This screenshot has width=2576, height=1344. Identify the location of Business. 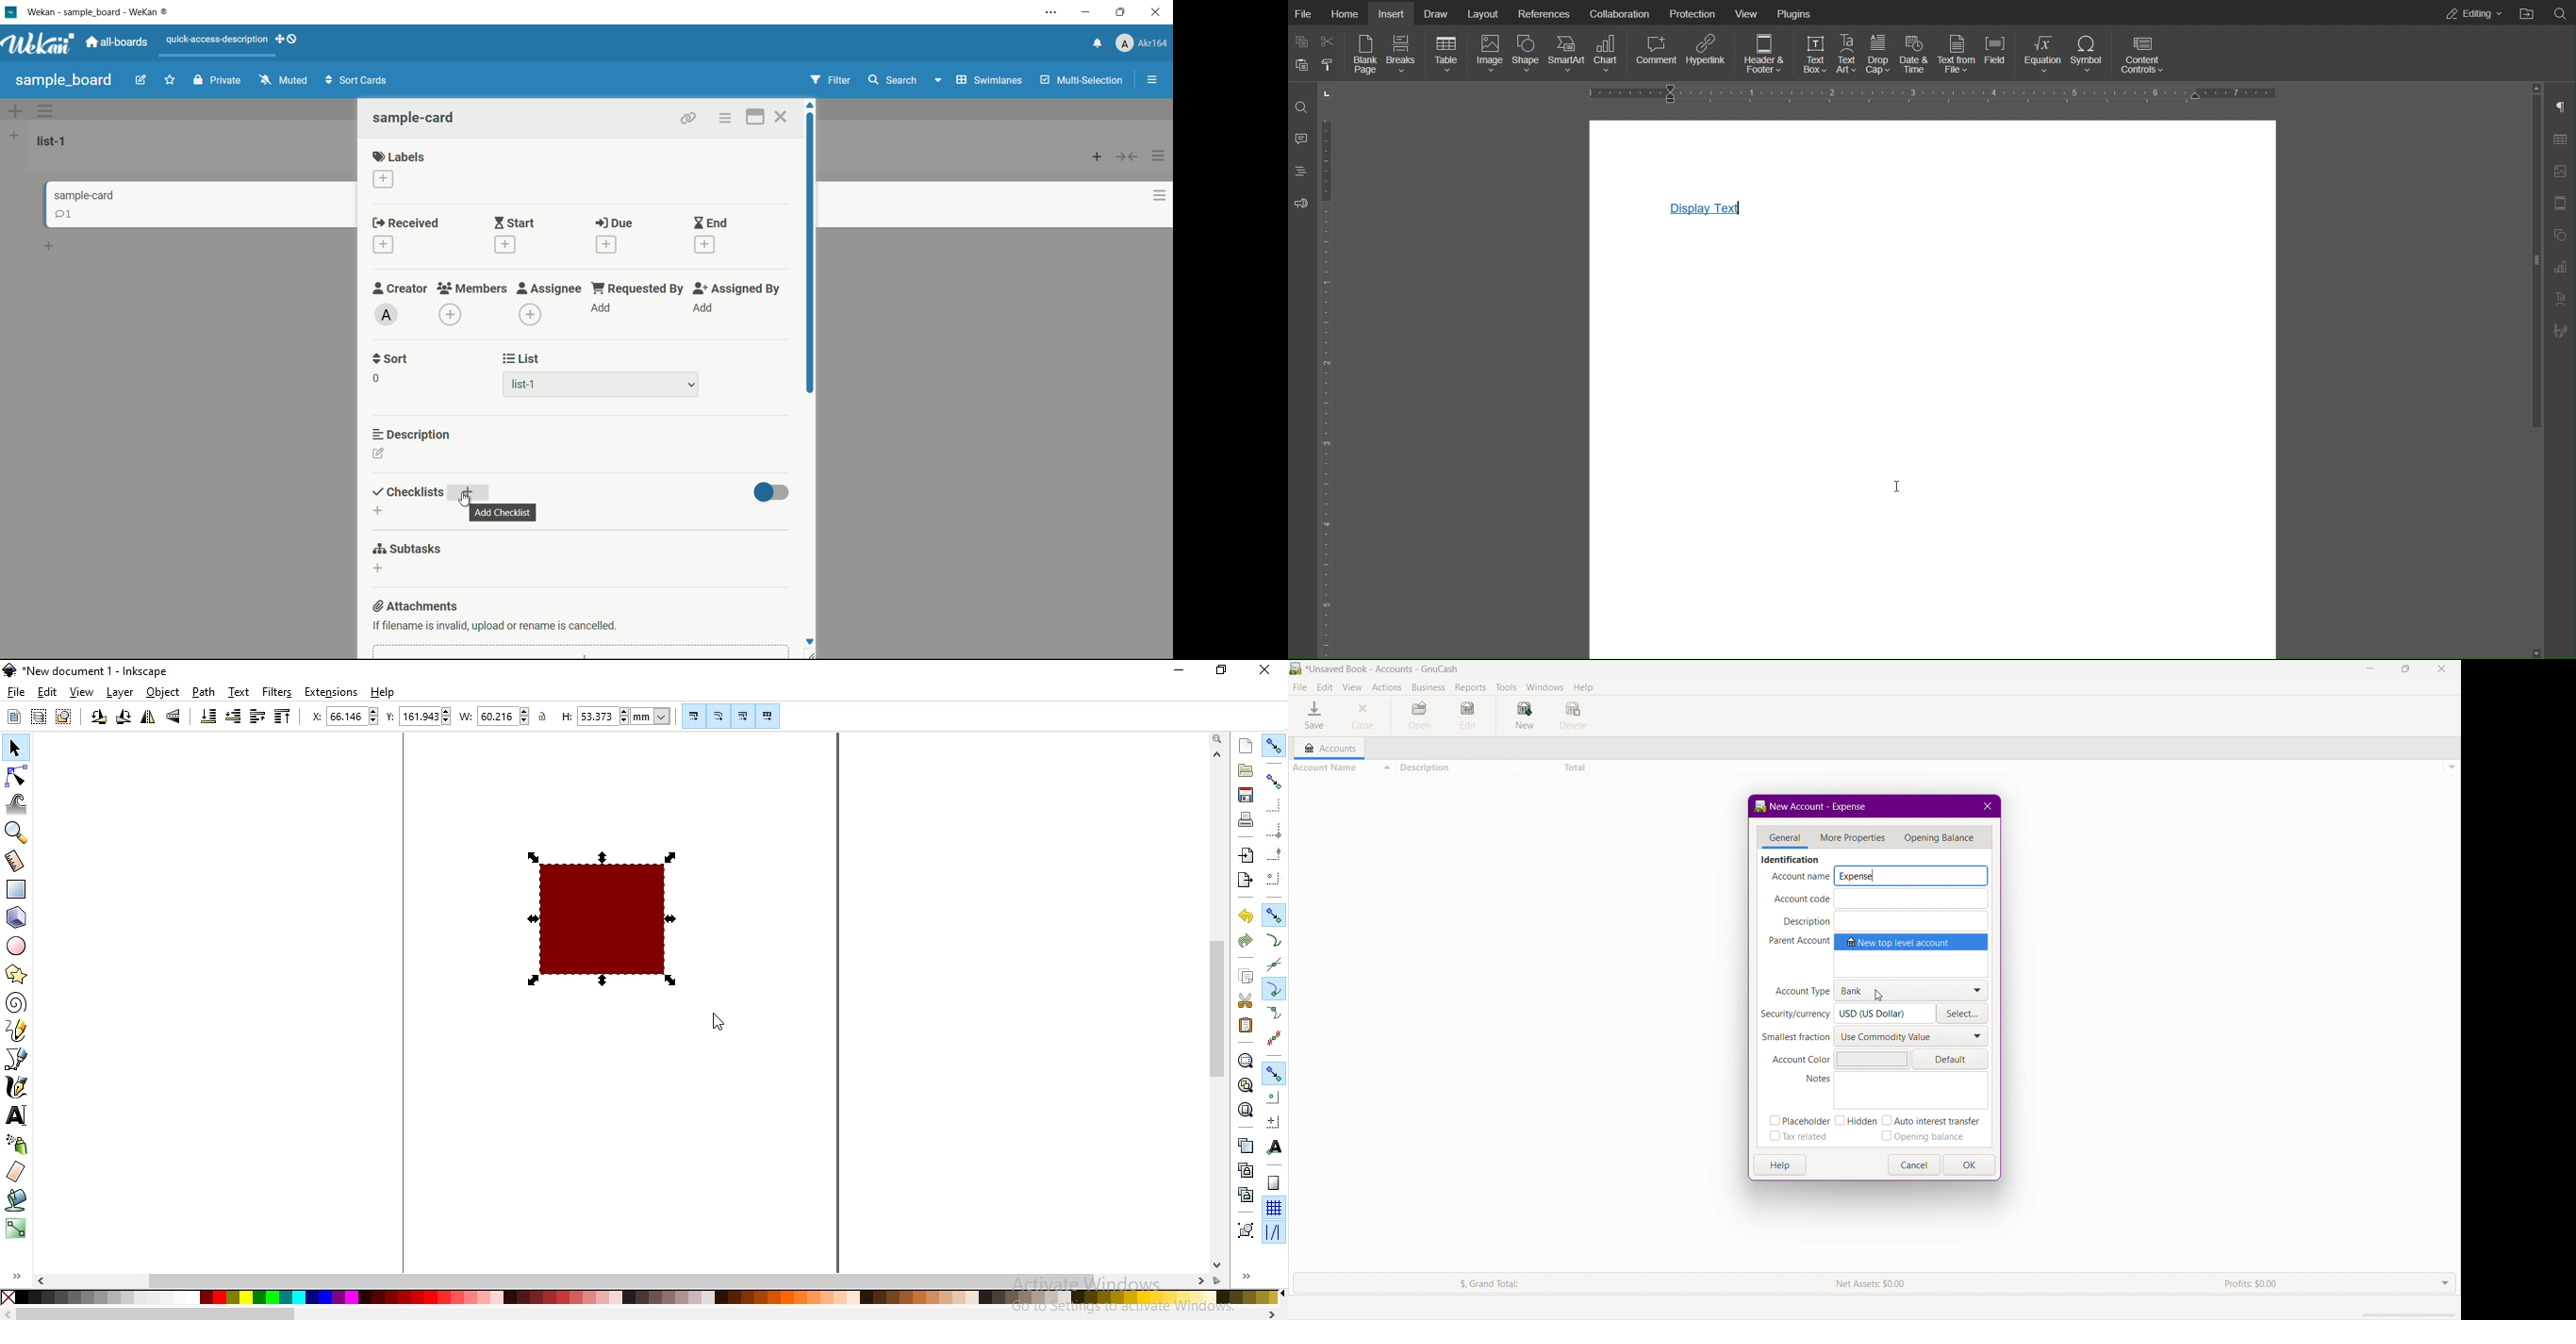
(1426, 684).